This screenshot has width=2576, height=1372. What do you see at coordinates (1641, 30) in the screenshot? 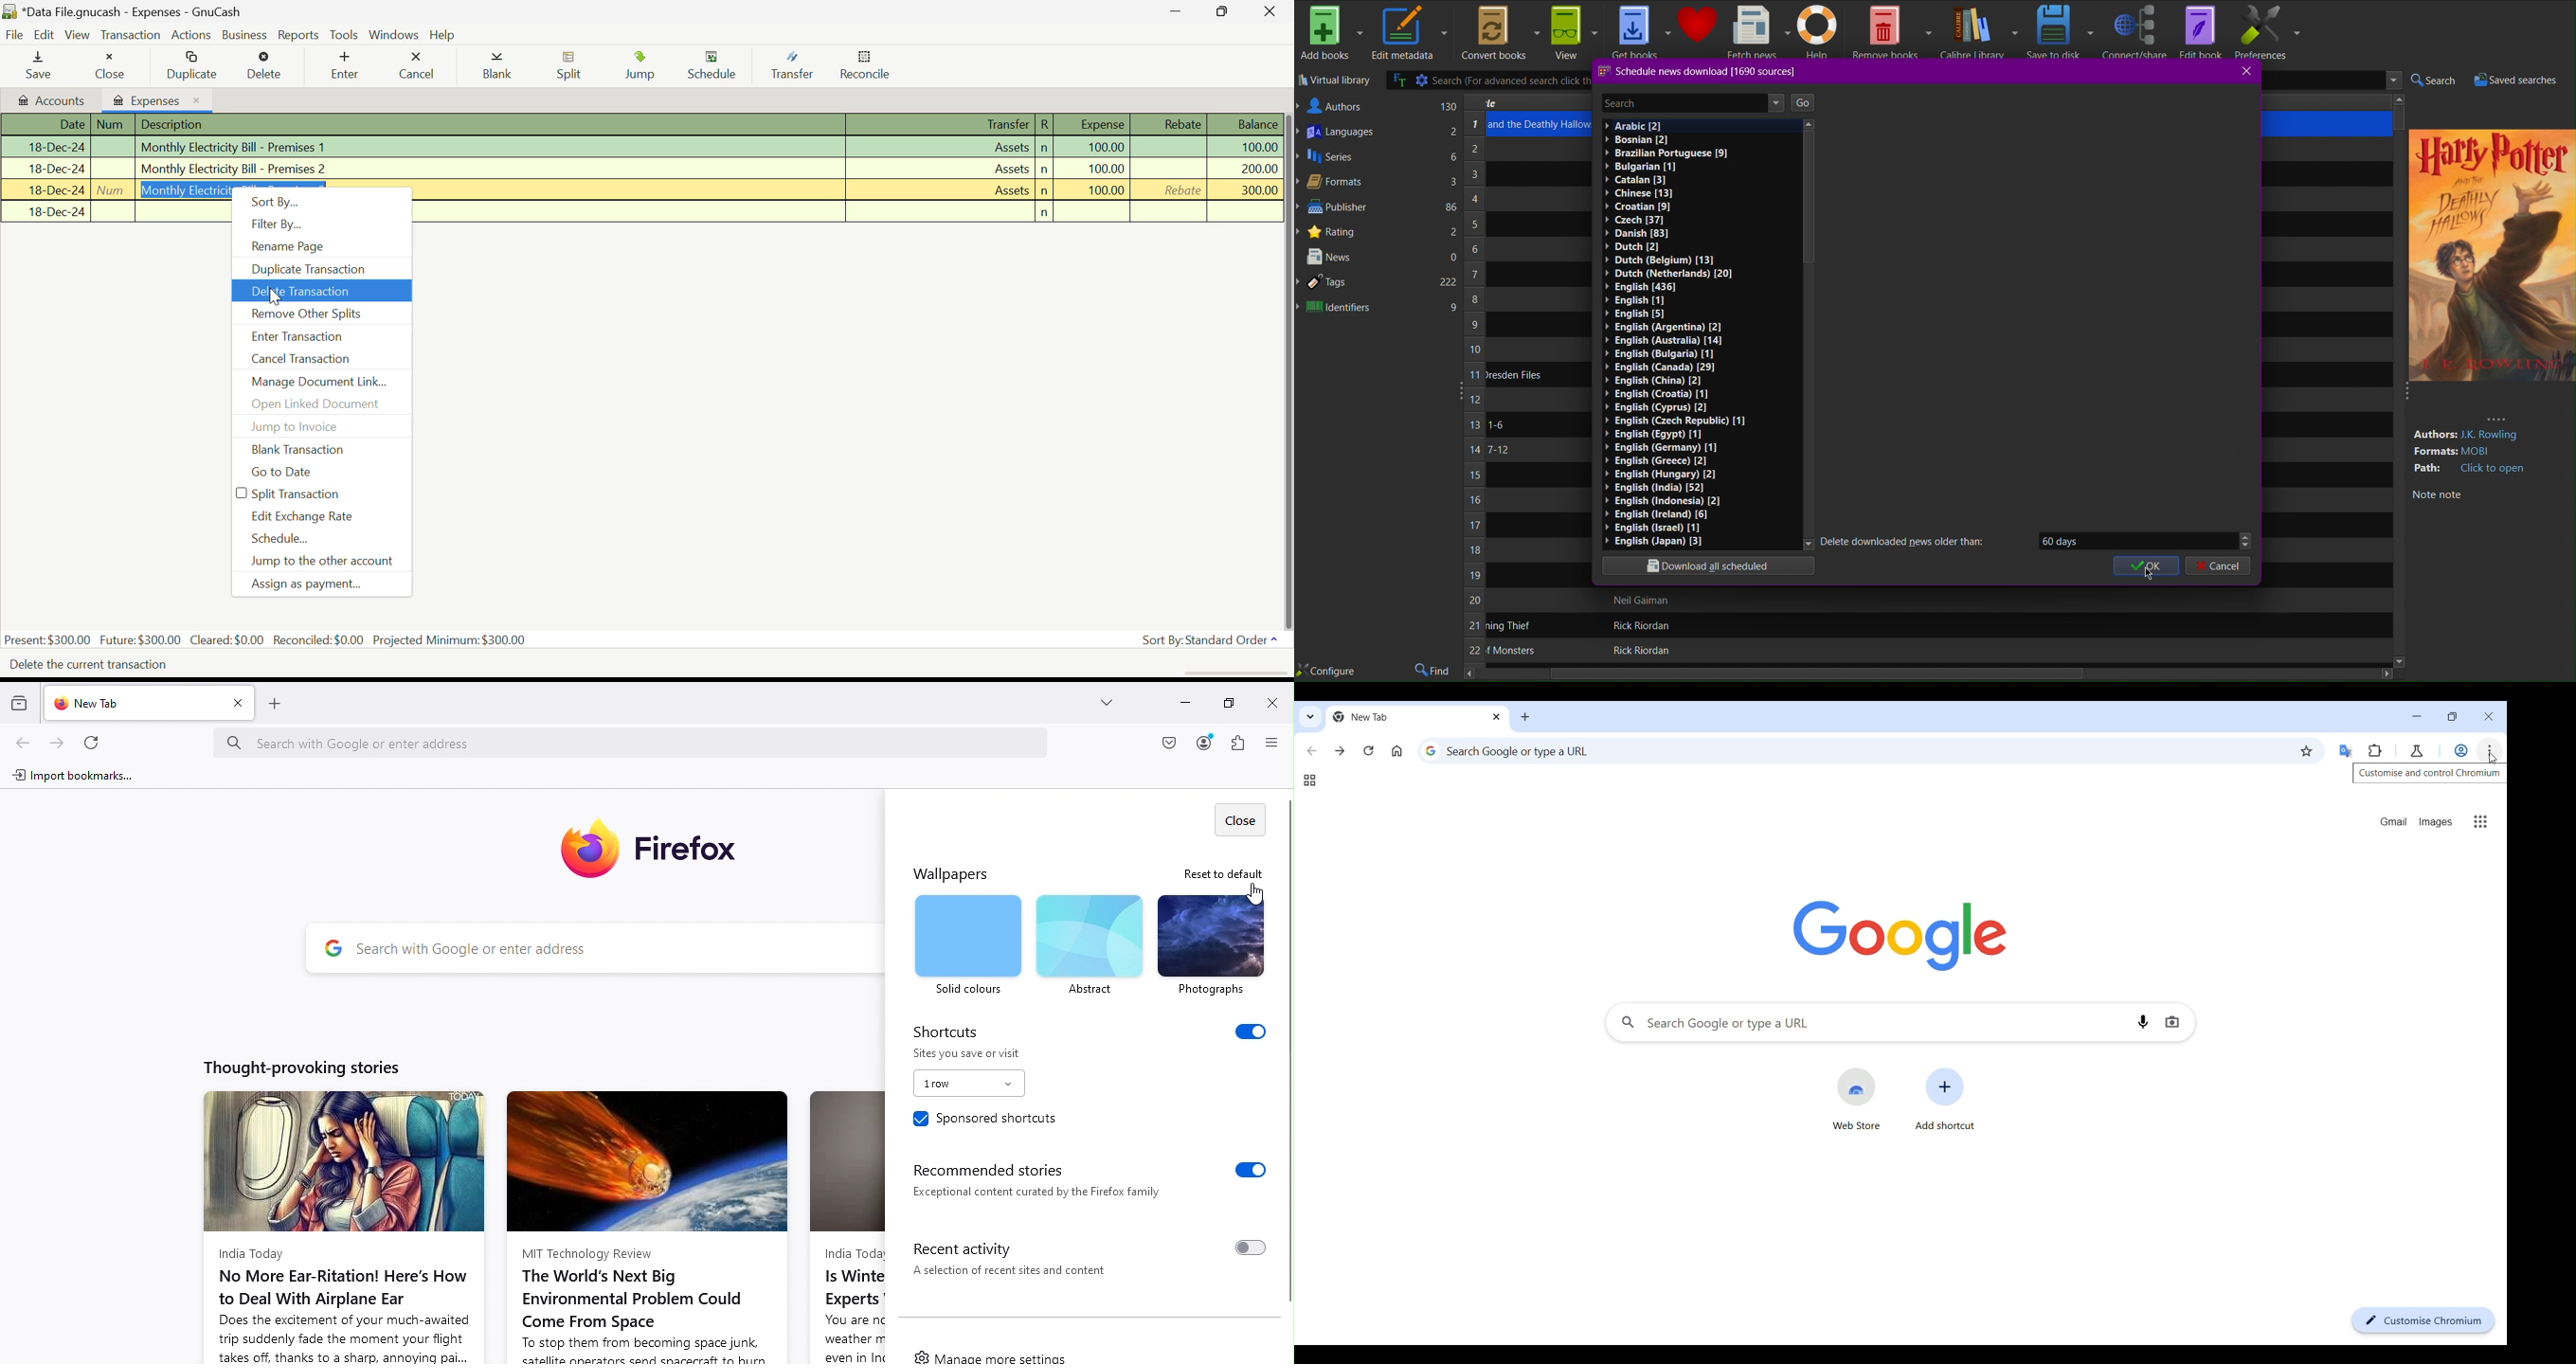
I see `Get books` at bounding box center [1641, 30].